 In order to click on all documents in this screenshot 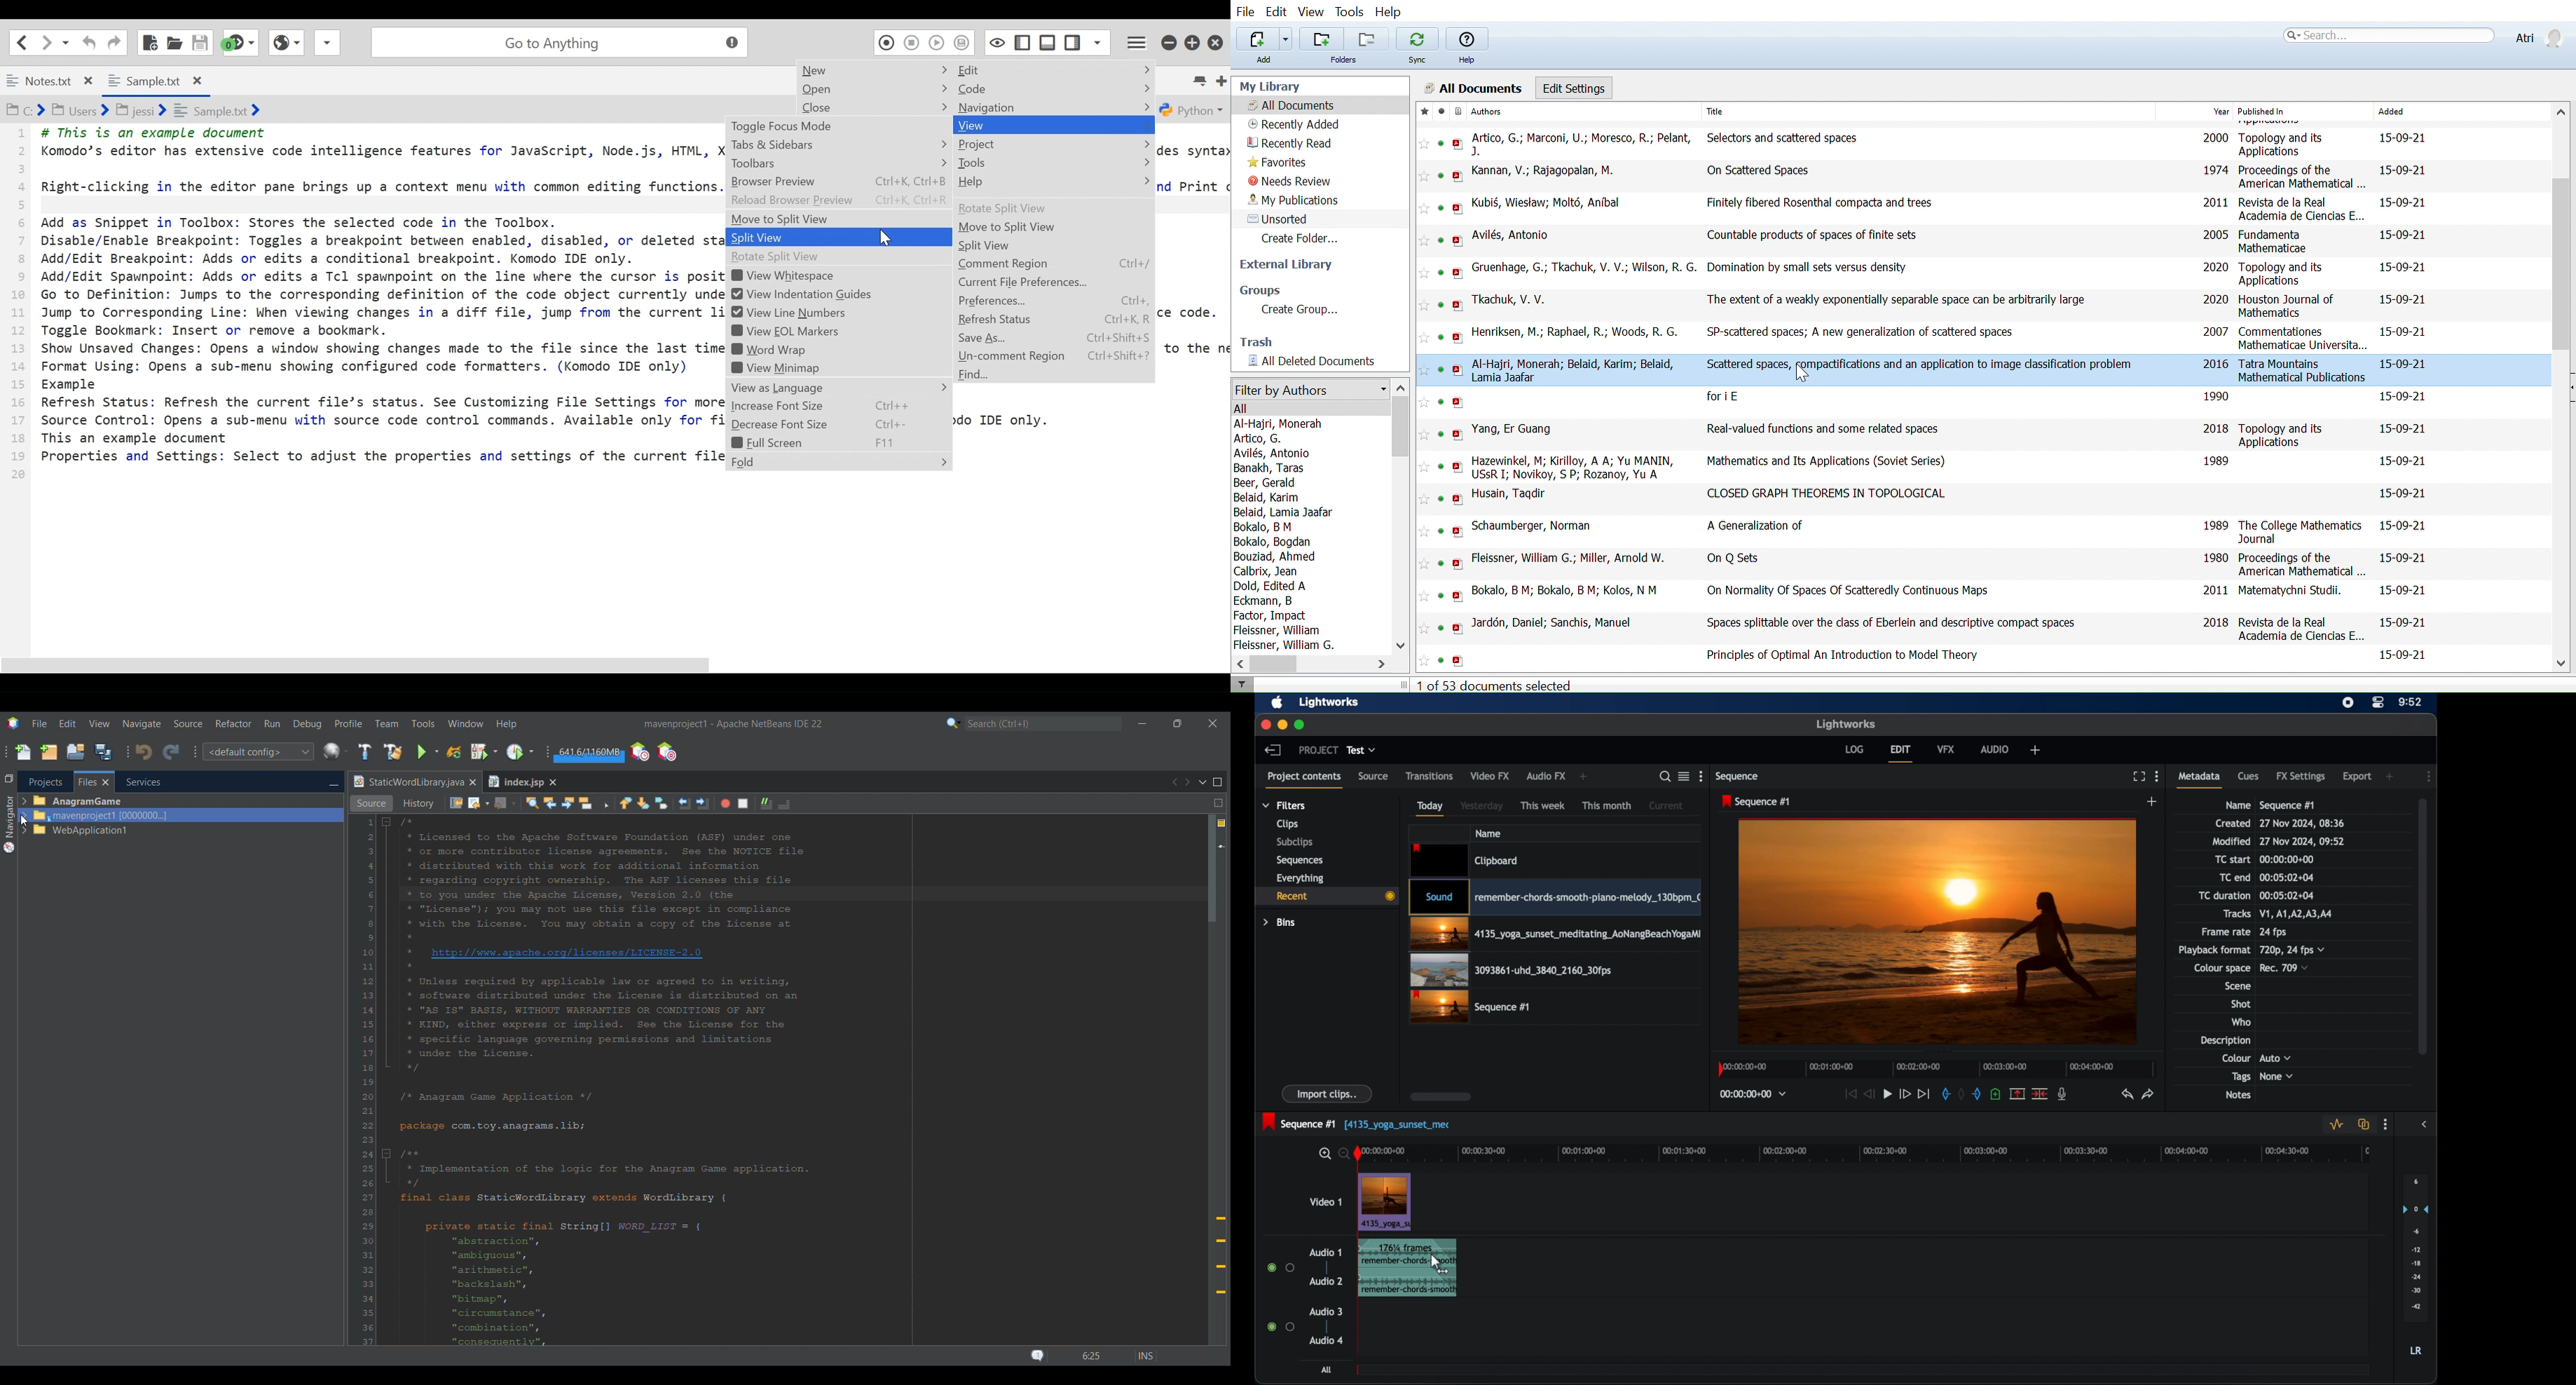, I will do `click(1473, 87)`.